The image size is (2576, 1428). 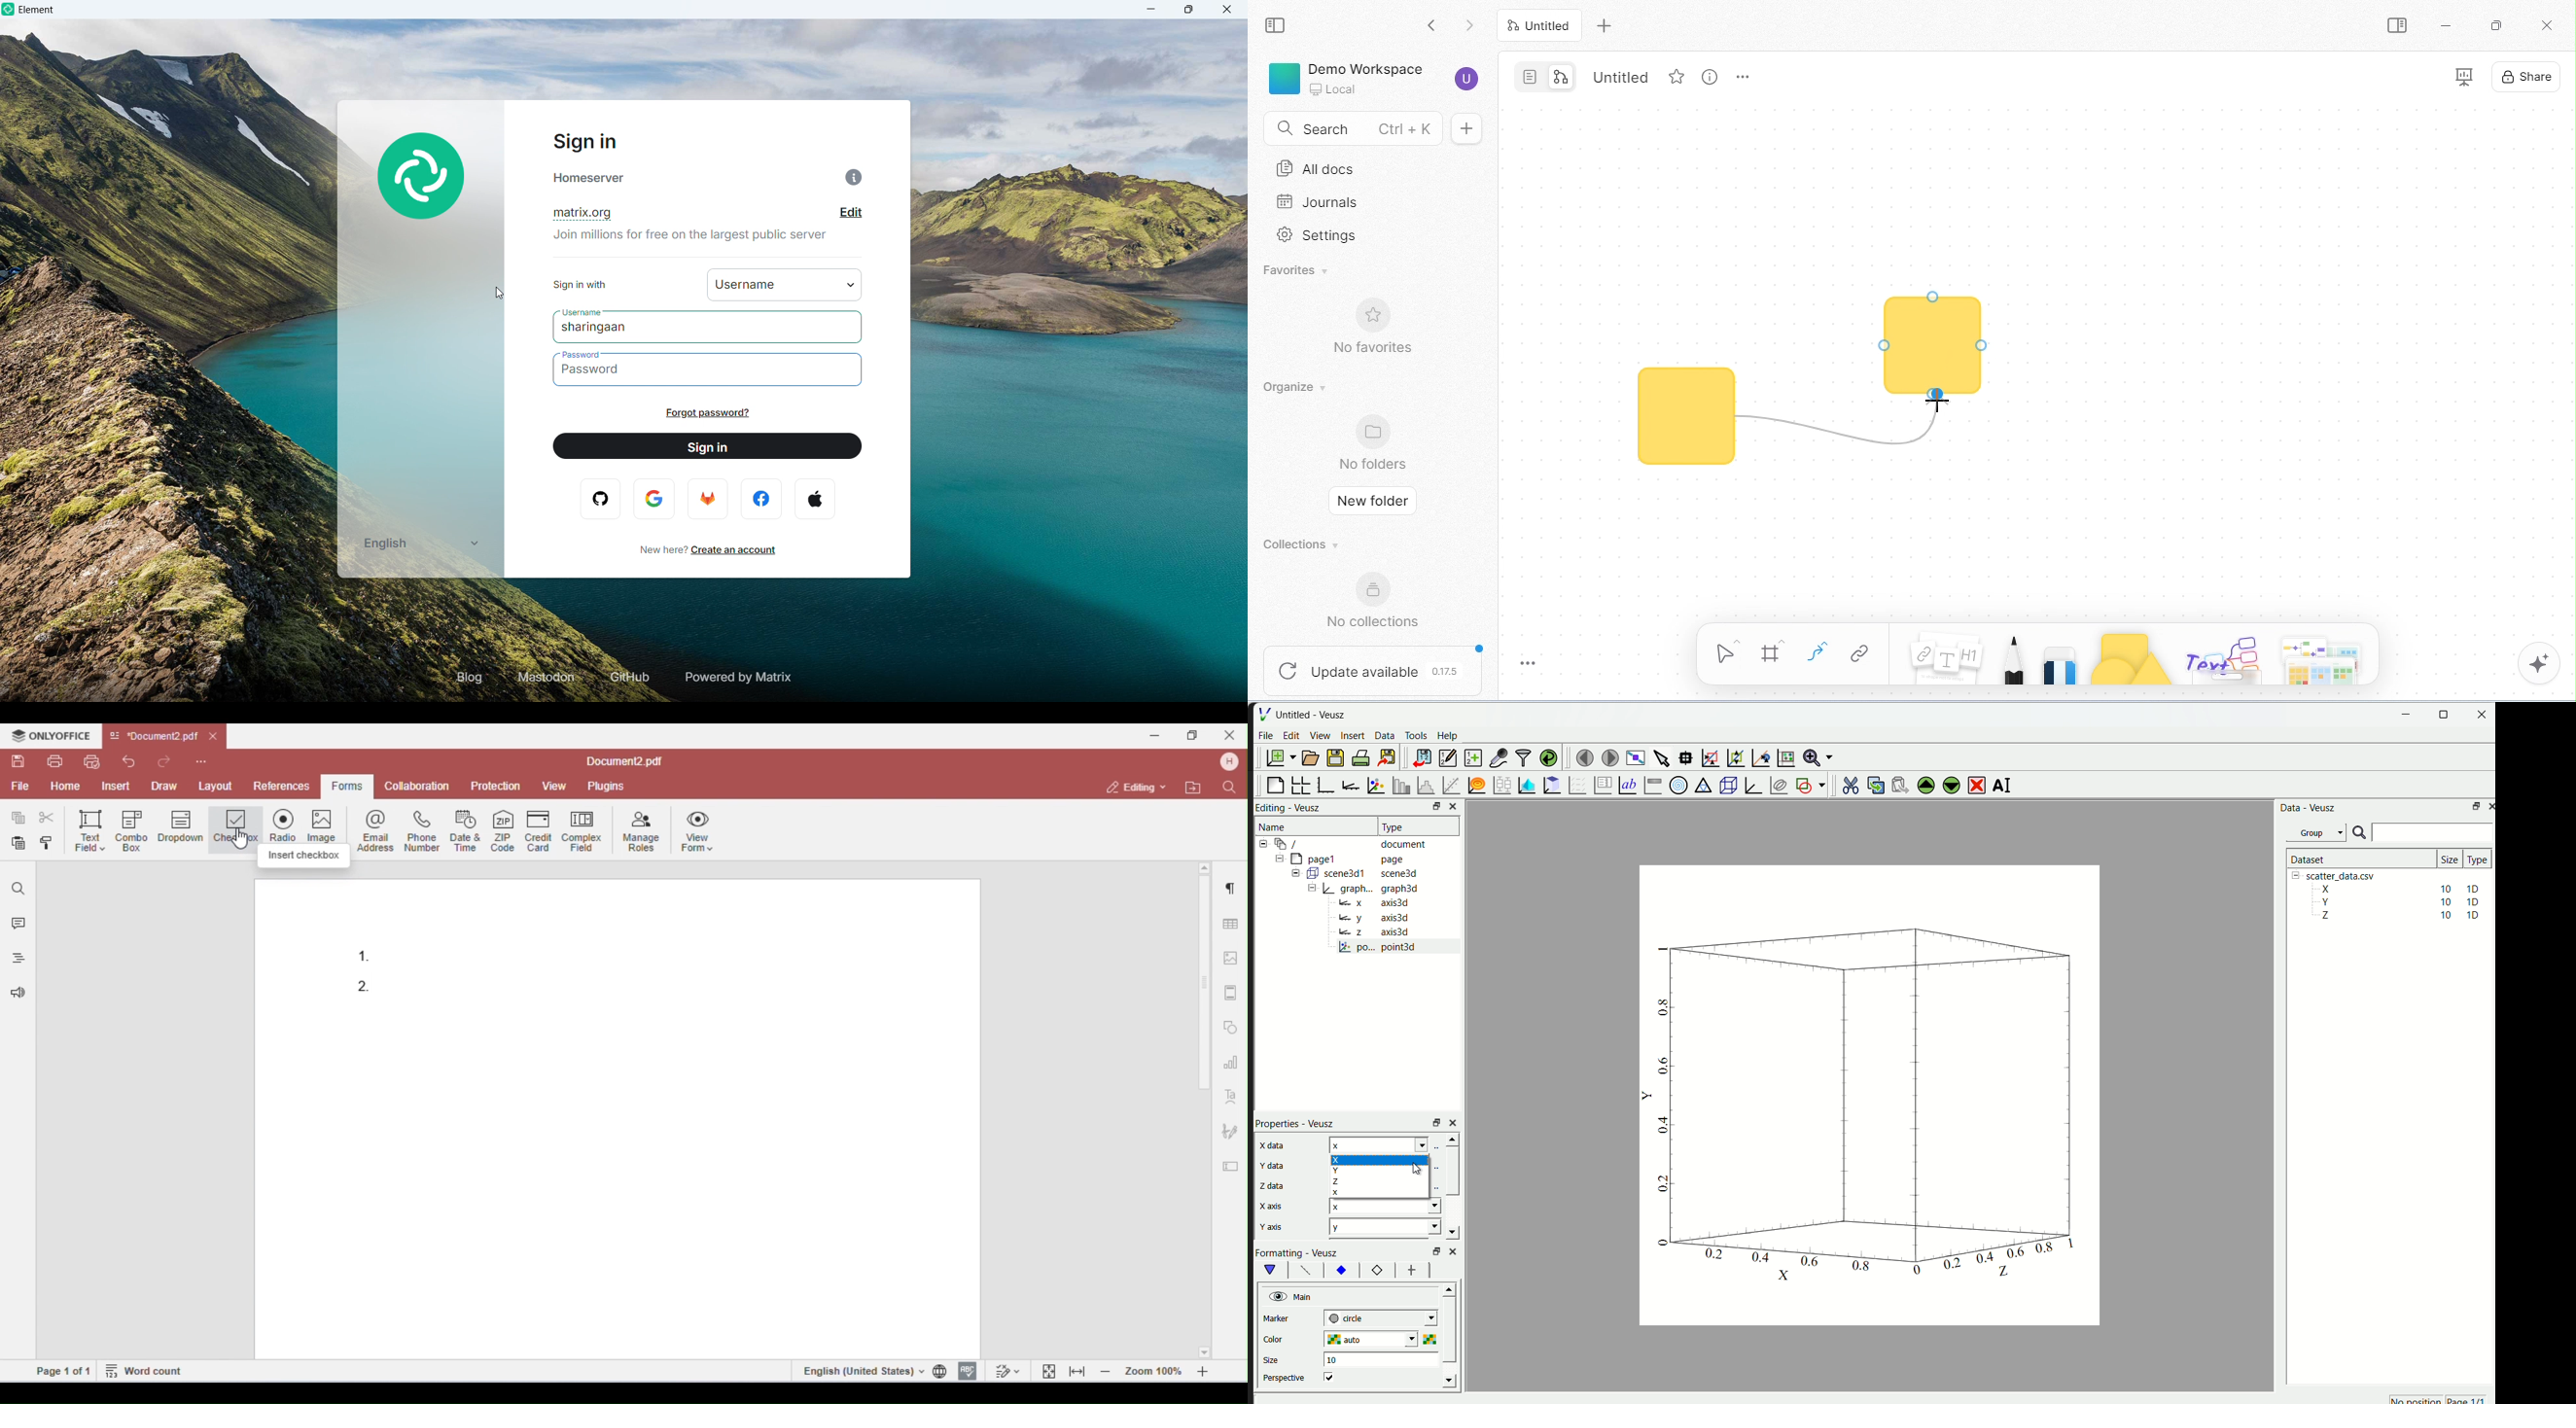 I want to click on favorite, so click(x=1676, y=77).